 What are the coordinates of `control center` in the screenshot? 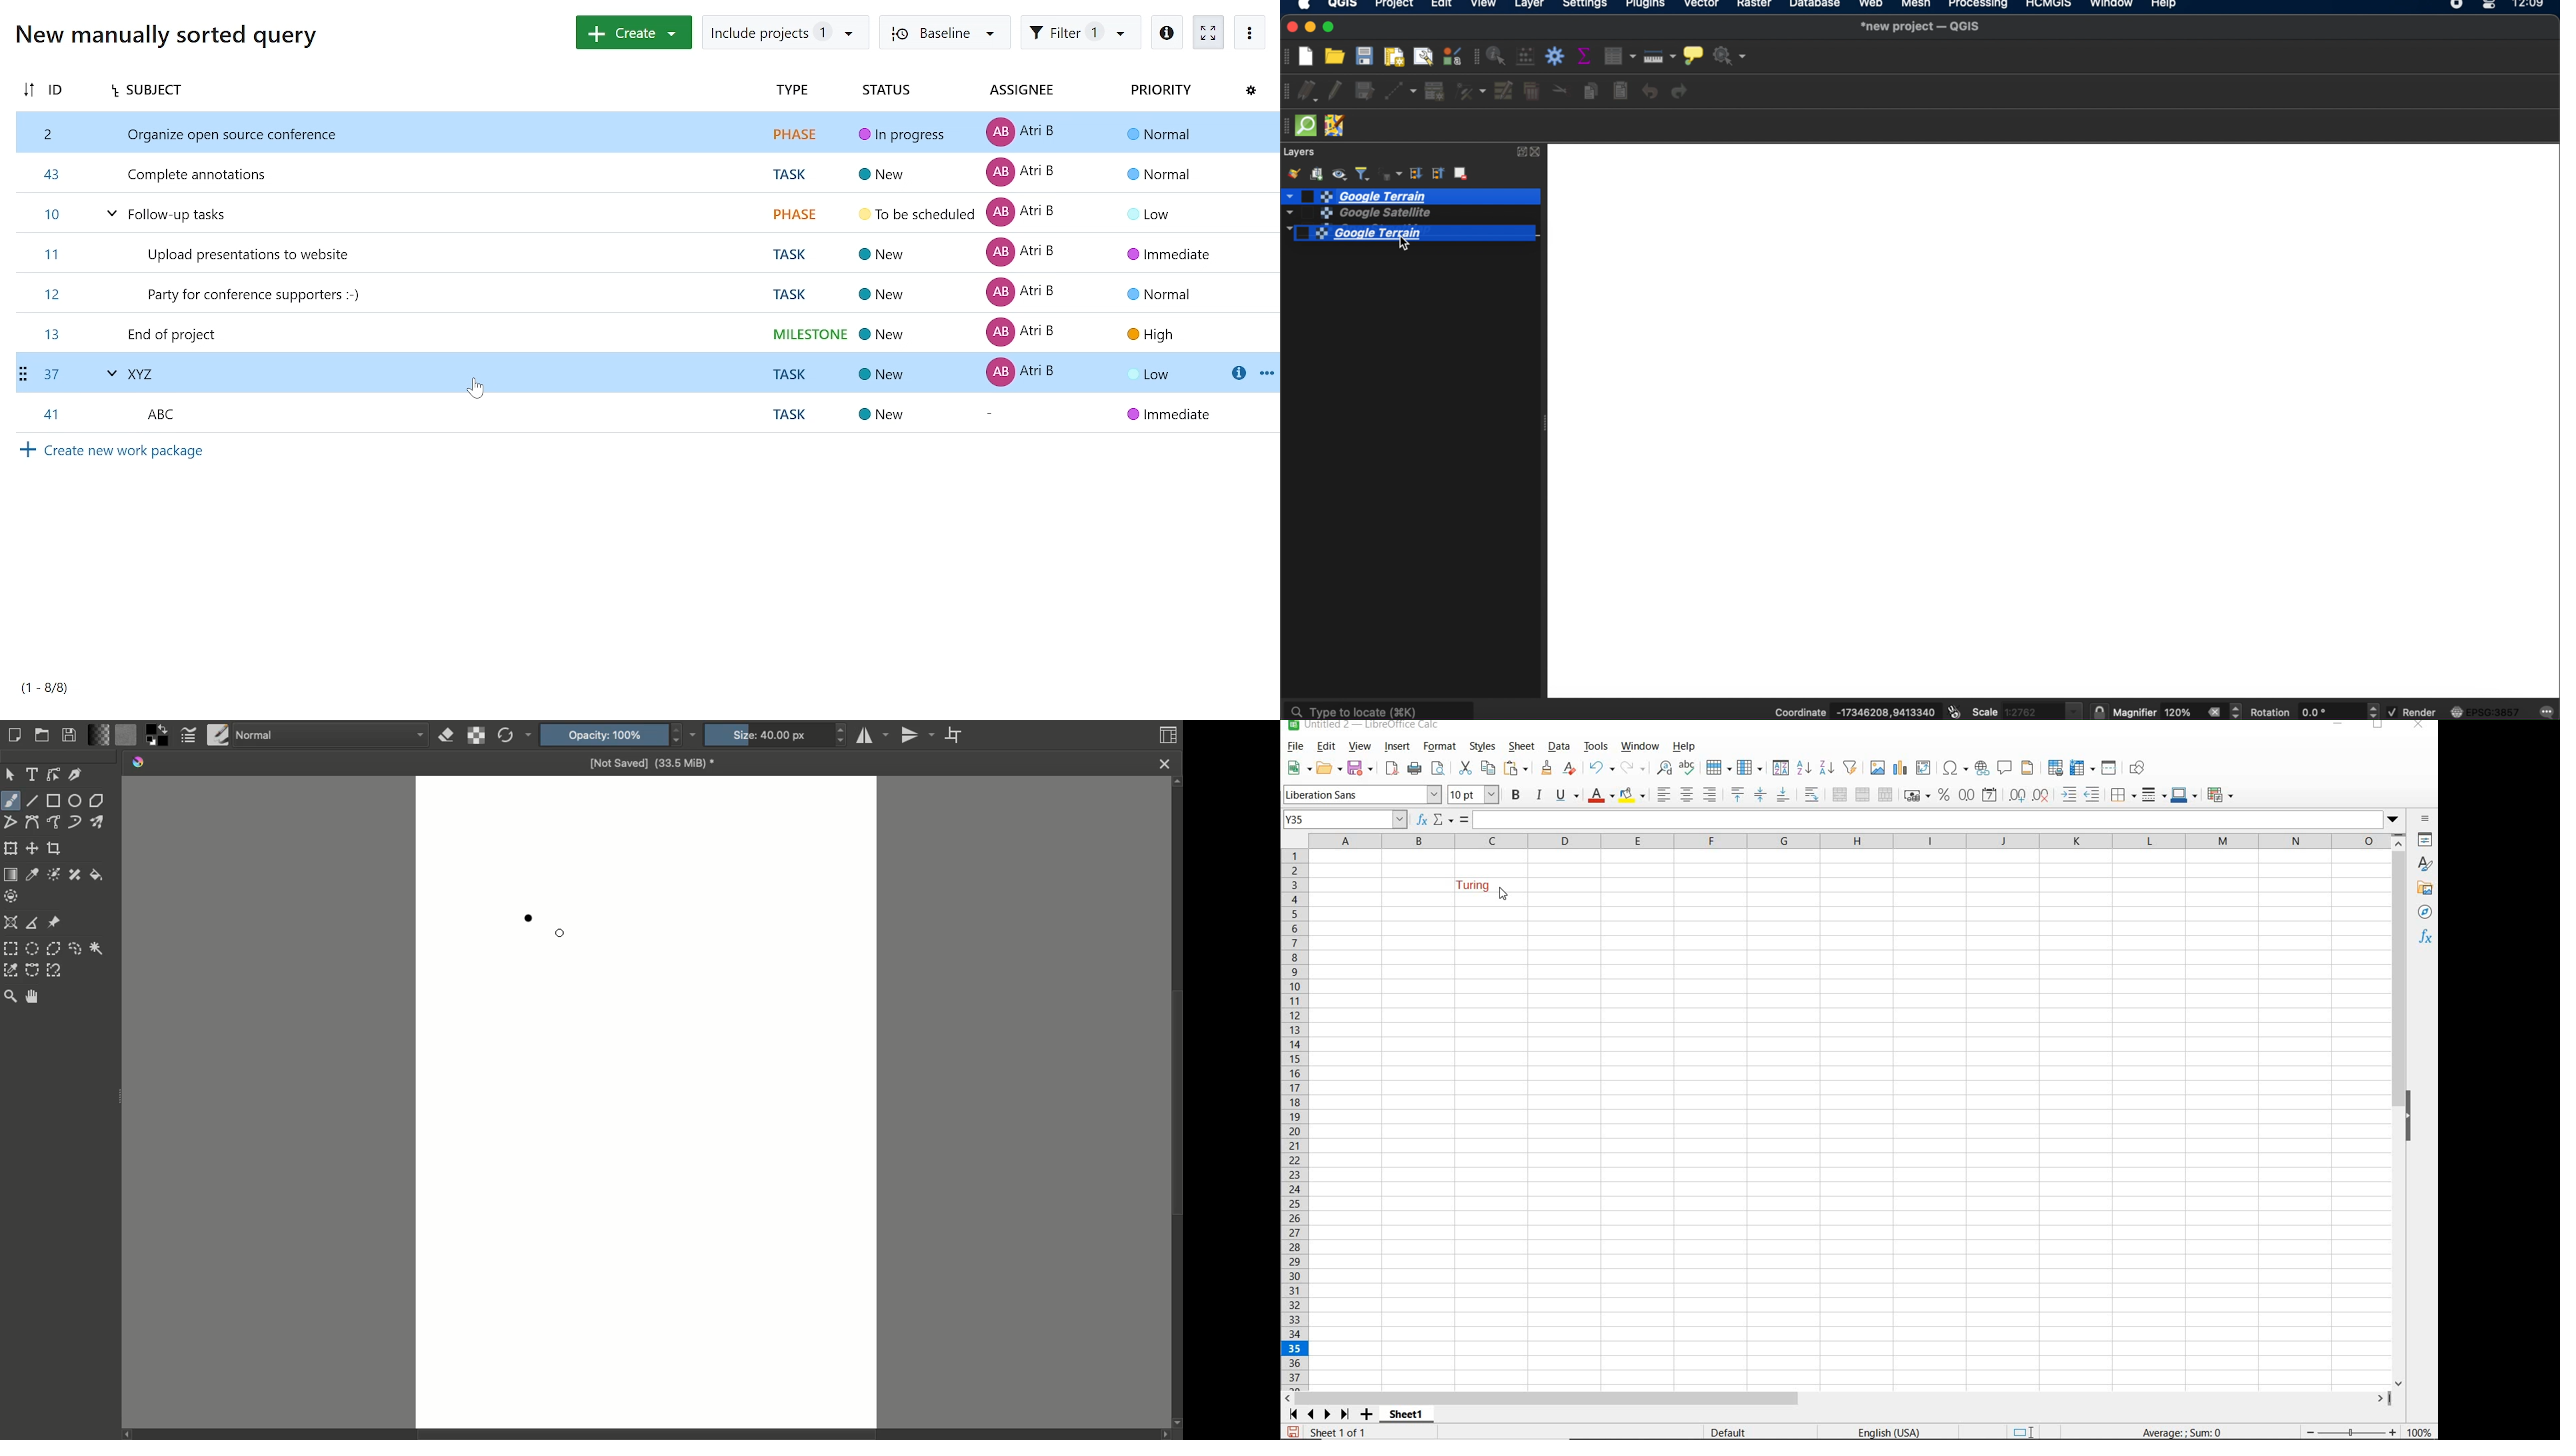 It's located at (2491, 5).